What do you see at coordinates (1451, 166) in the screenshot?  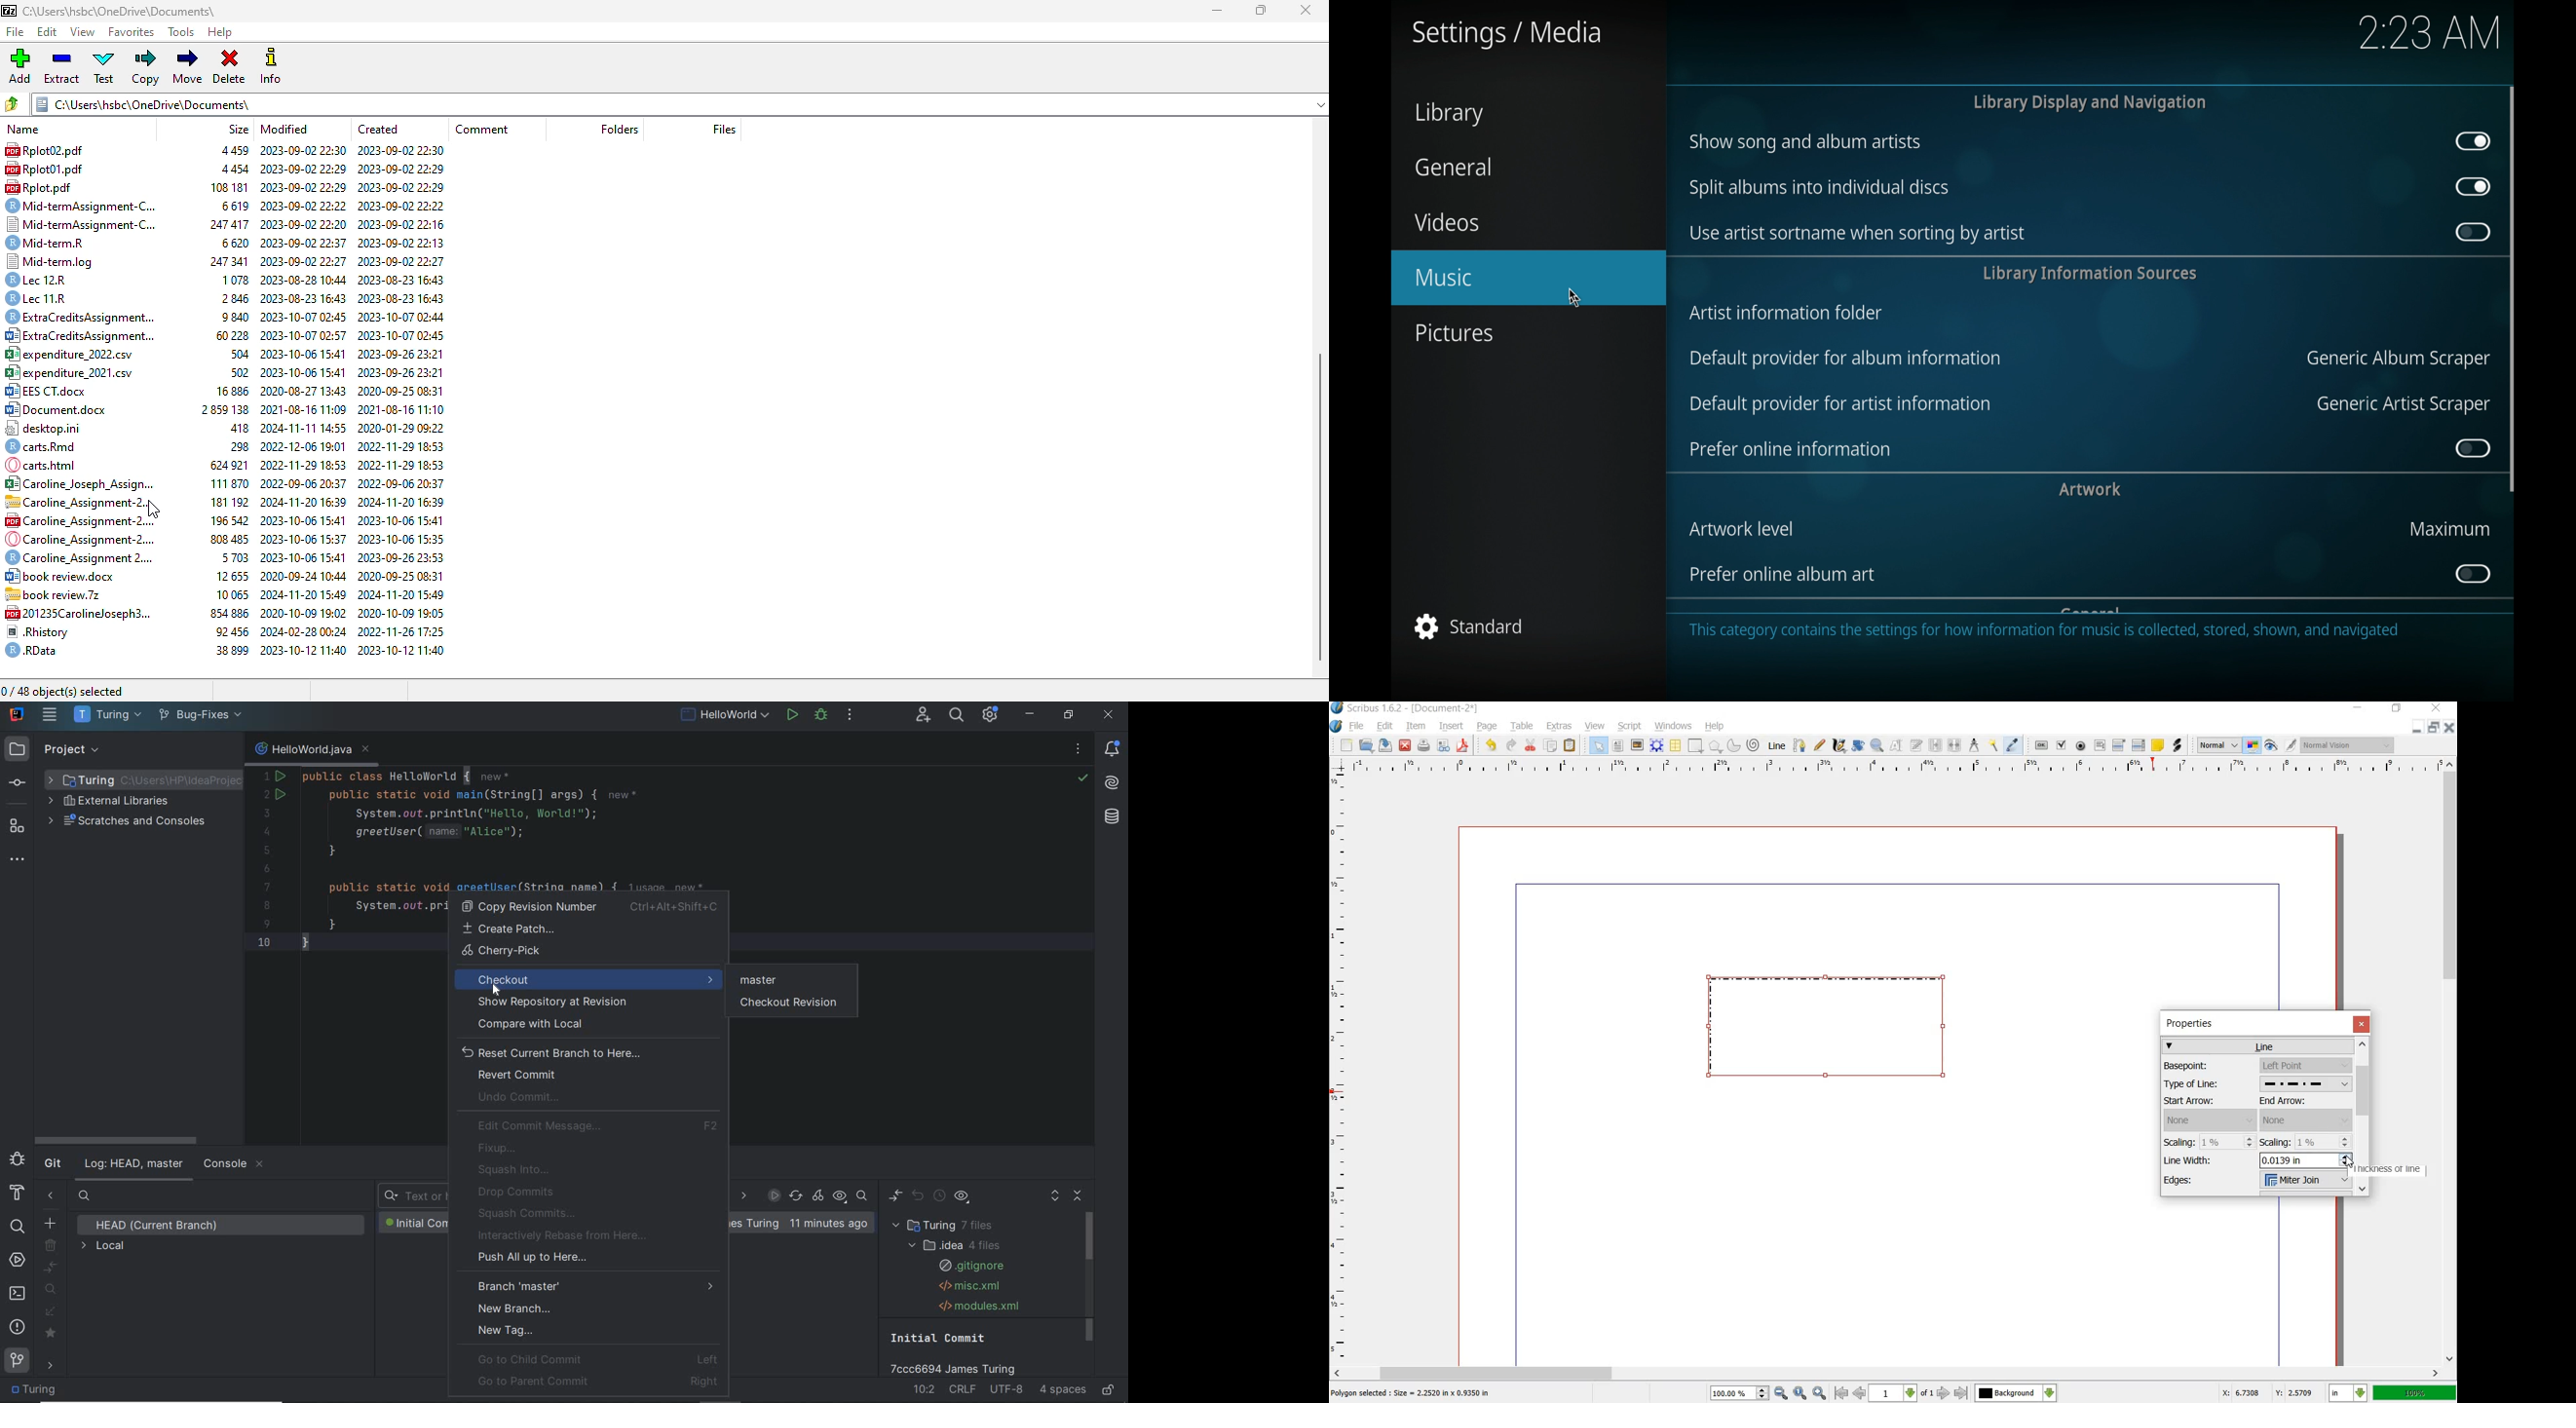 I see `general` at bounding box center [1451, 166].